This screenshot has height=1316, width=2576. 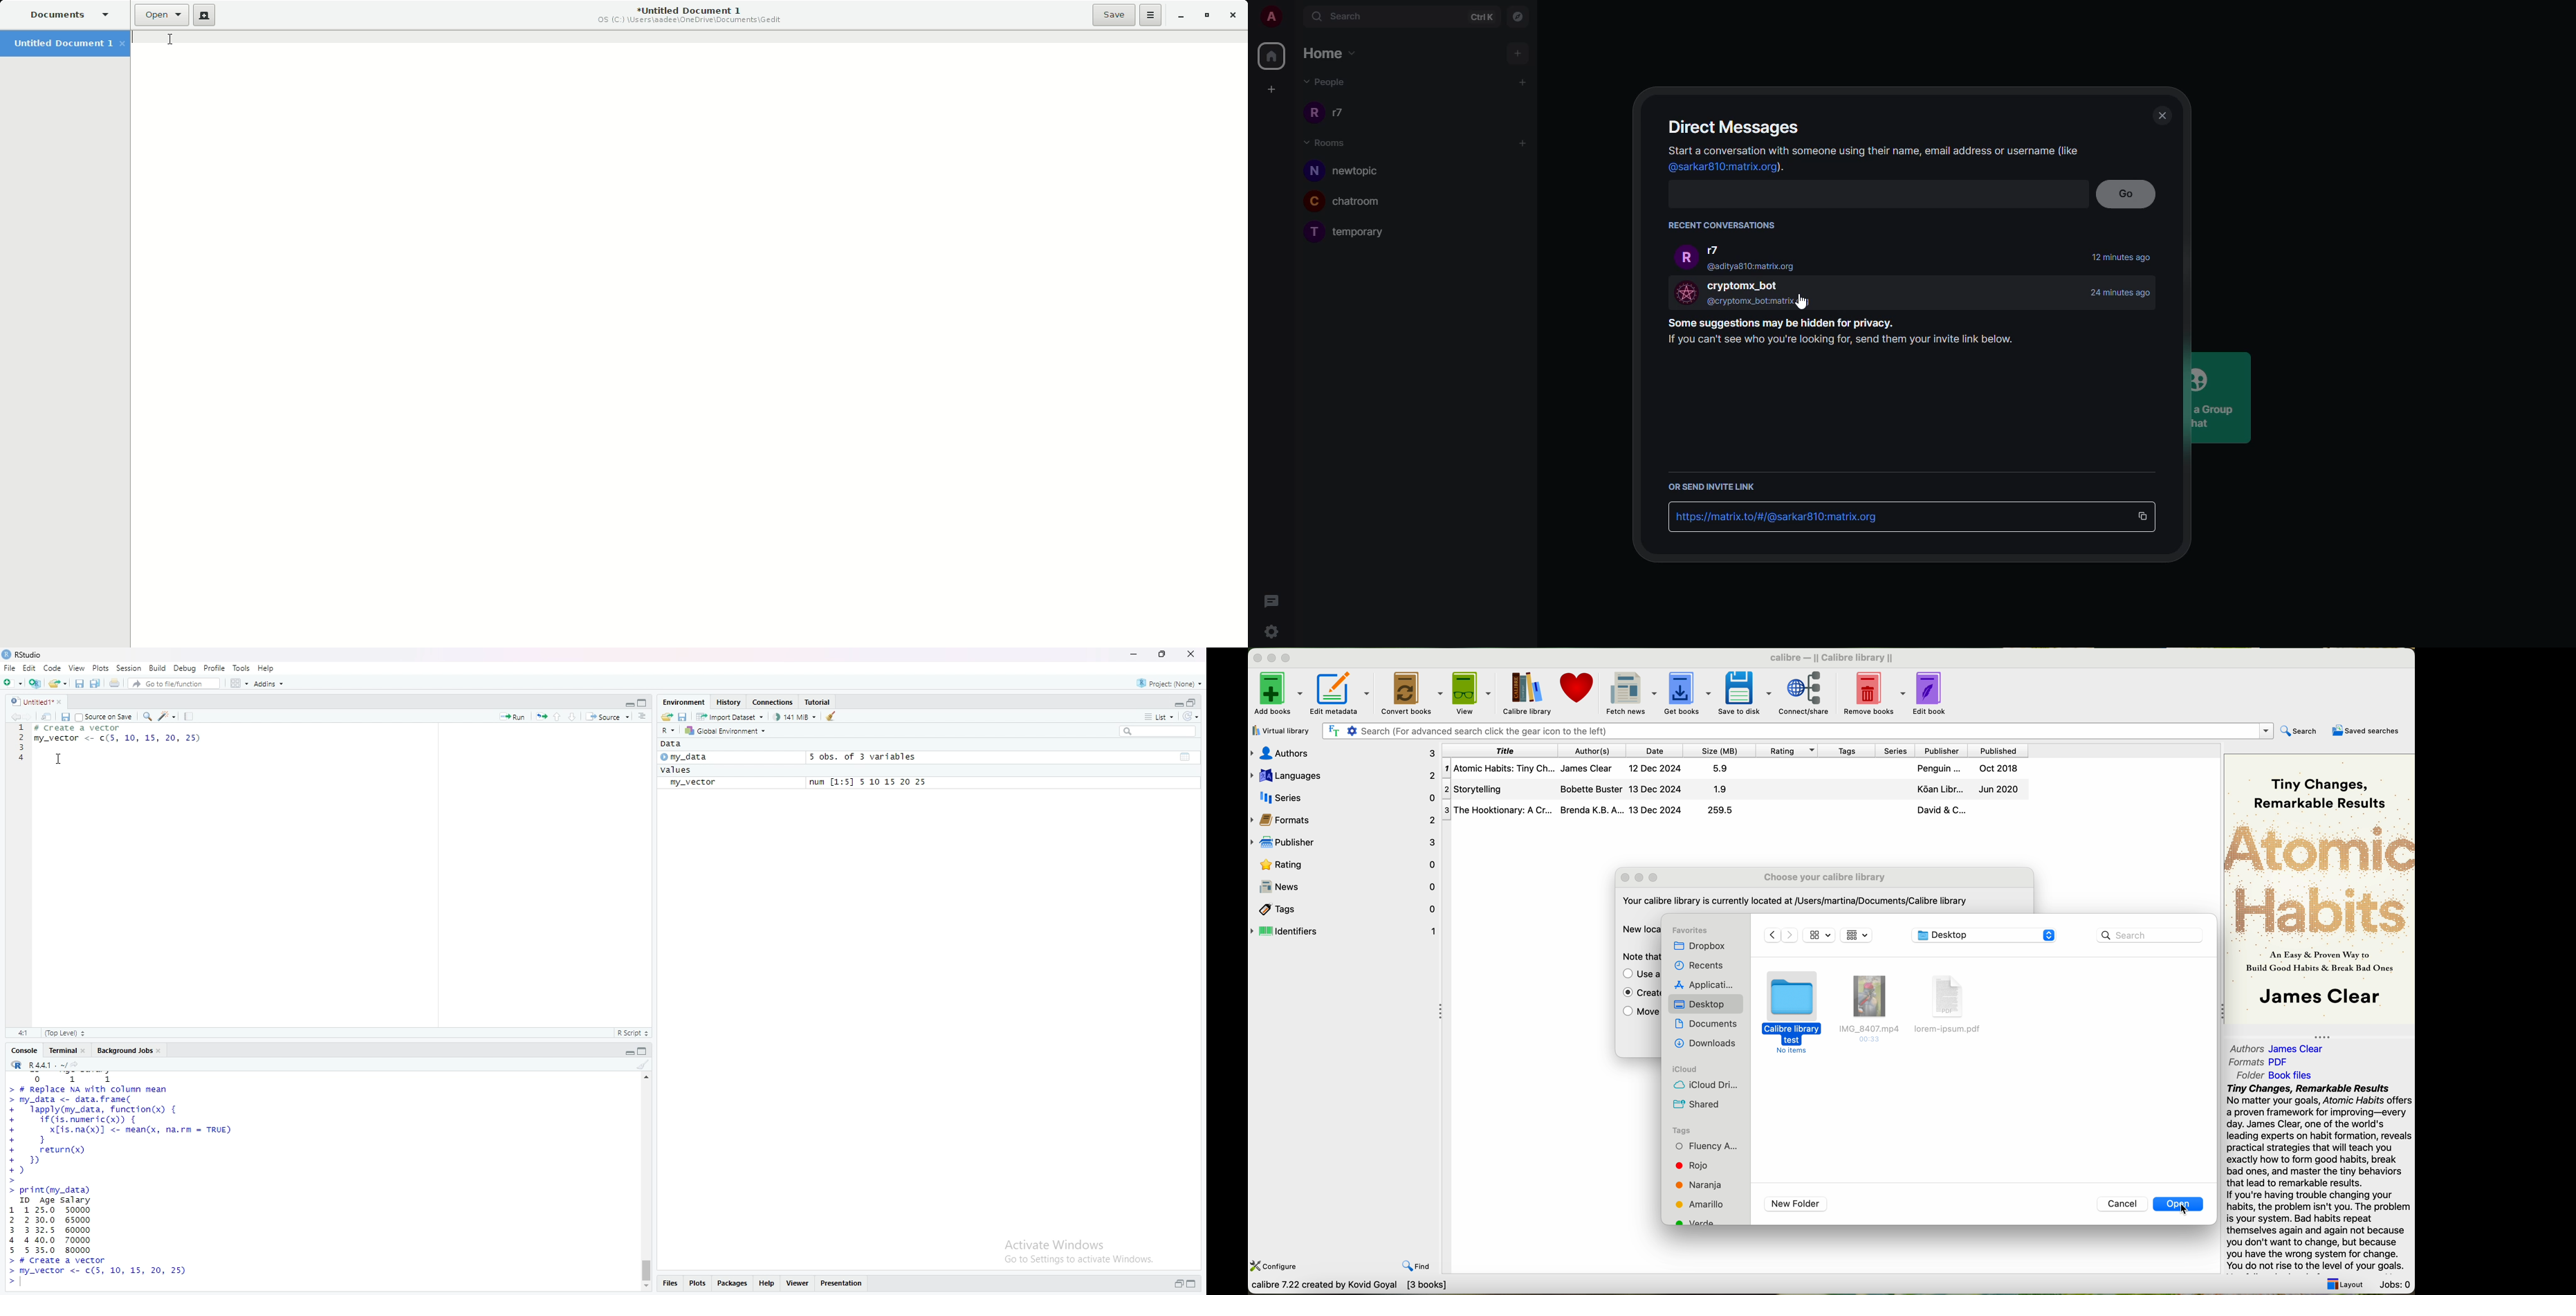 I want to click on newtopic, so click(x=1363, y=171).